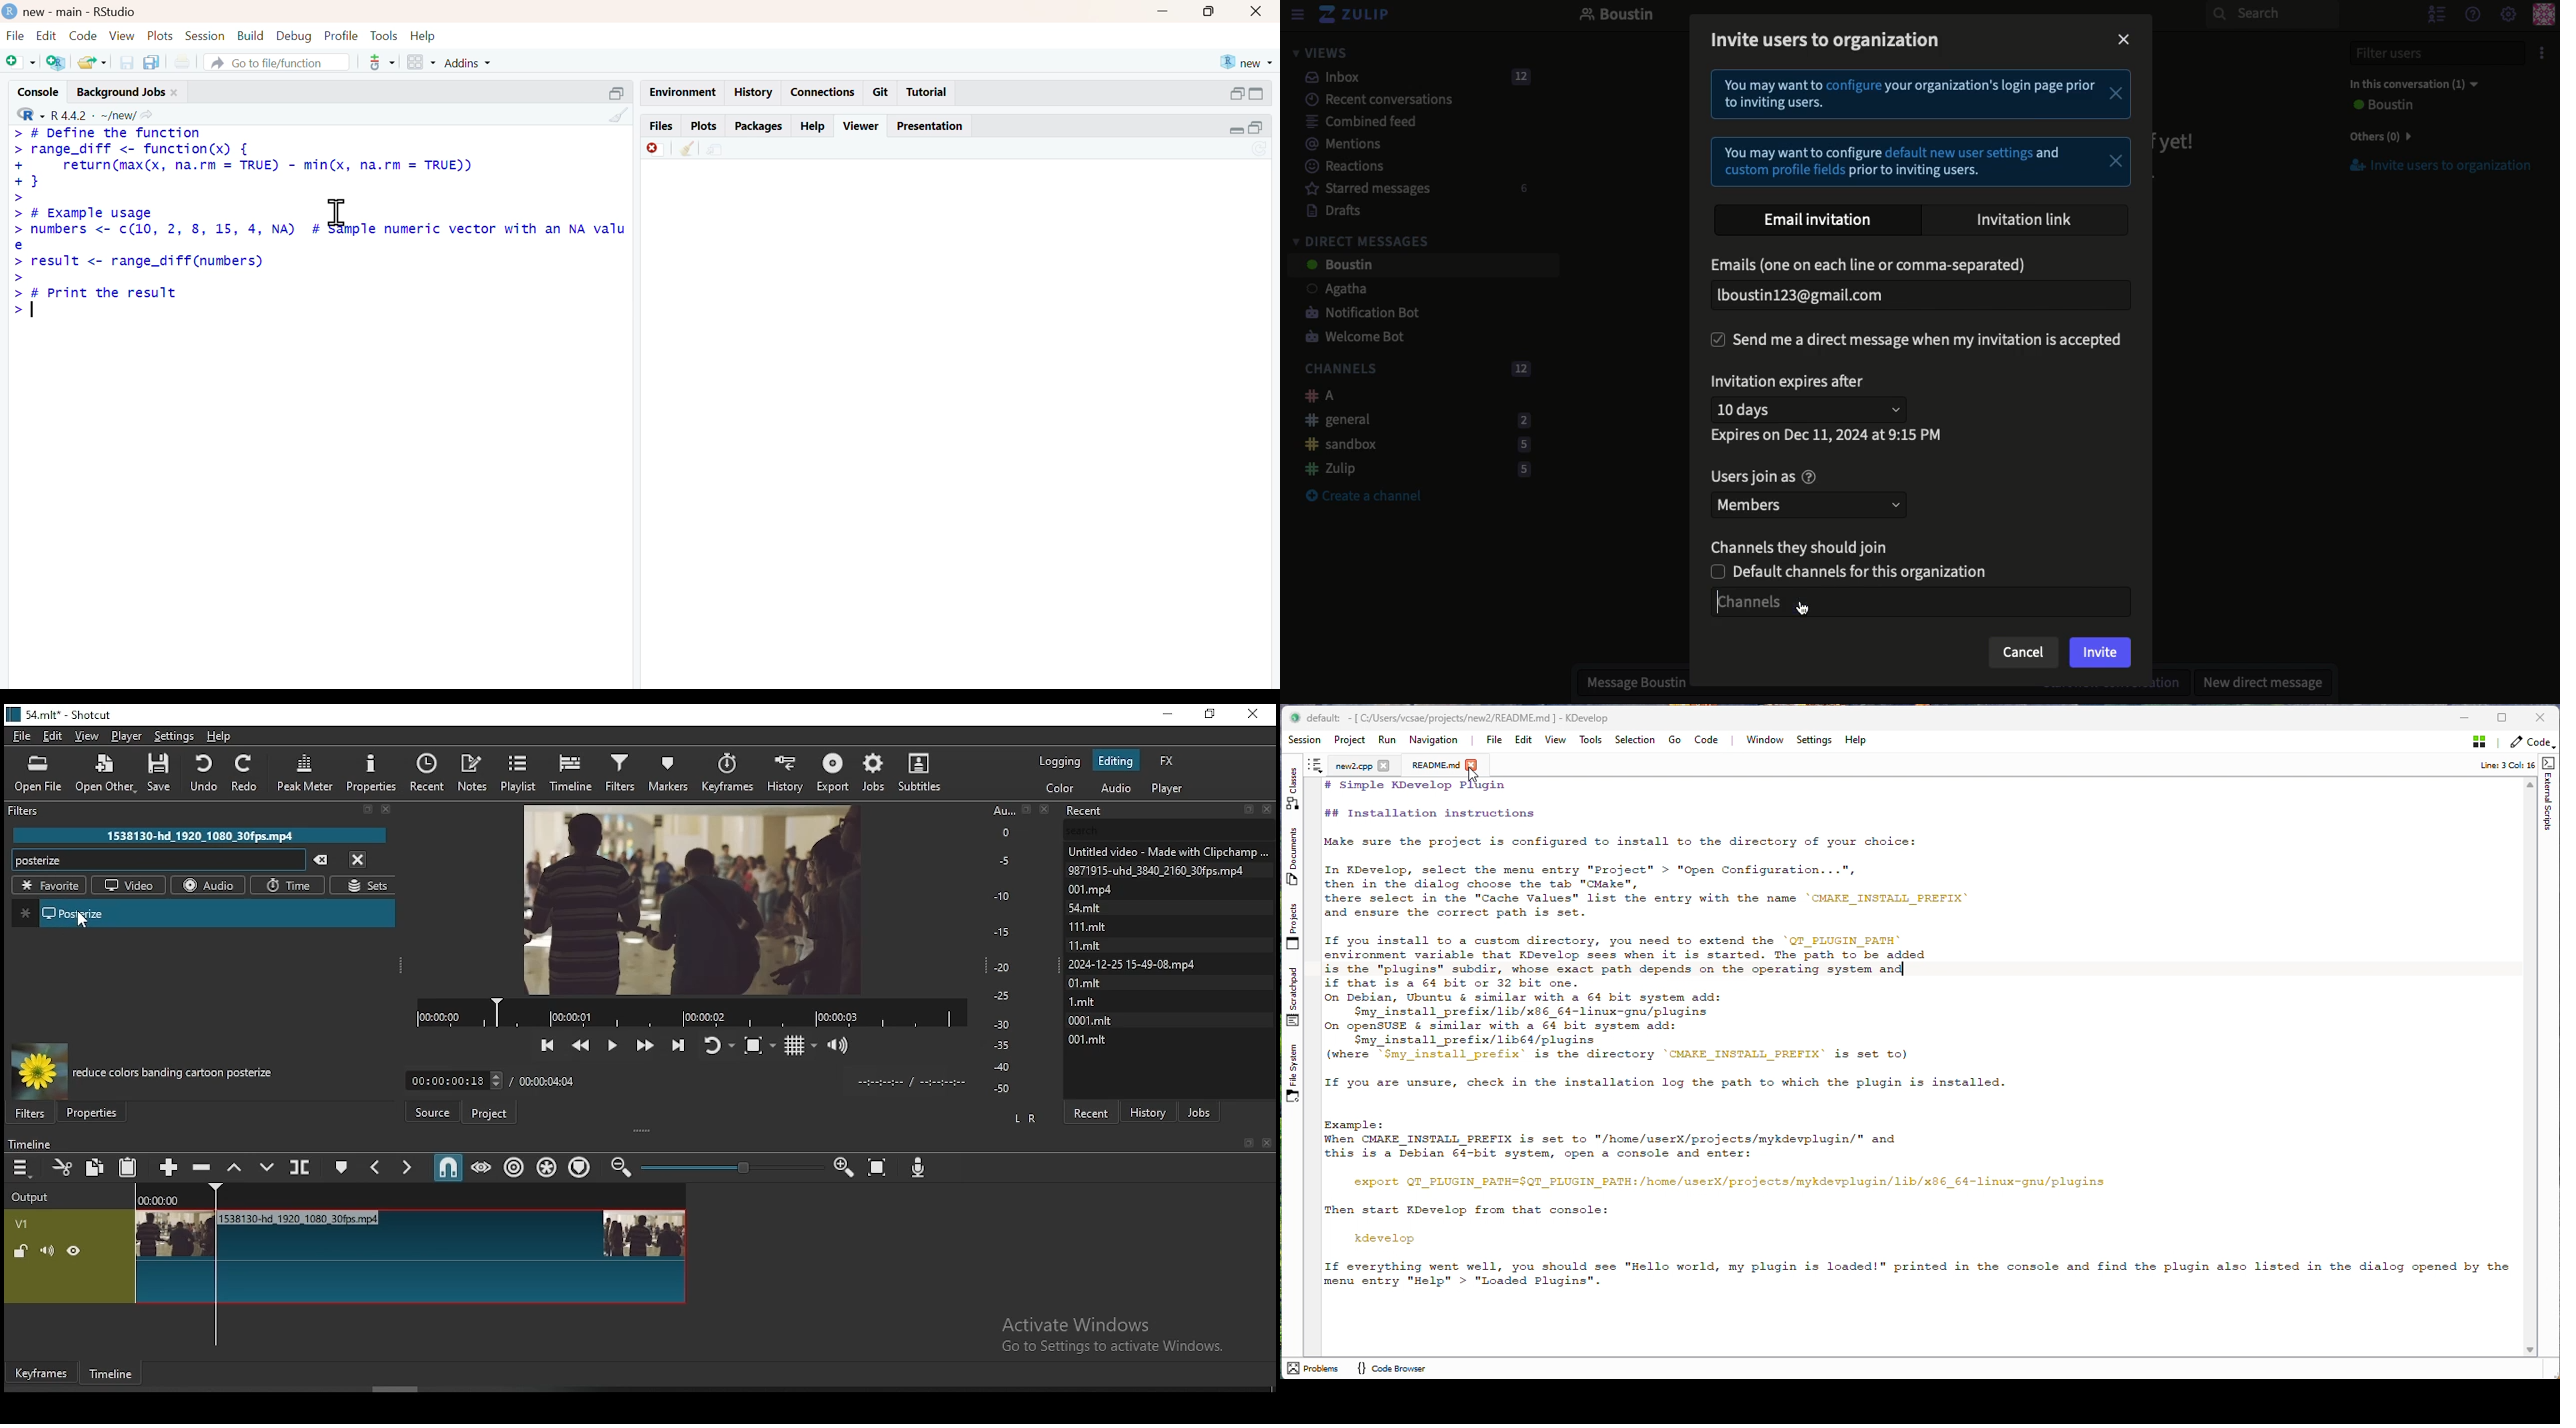 The image size is (2576, 1428). I want to click on console, so click(41, 92).